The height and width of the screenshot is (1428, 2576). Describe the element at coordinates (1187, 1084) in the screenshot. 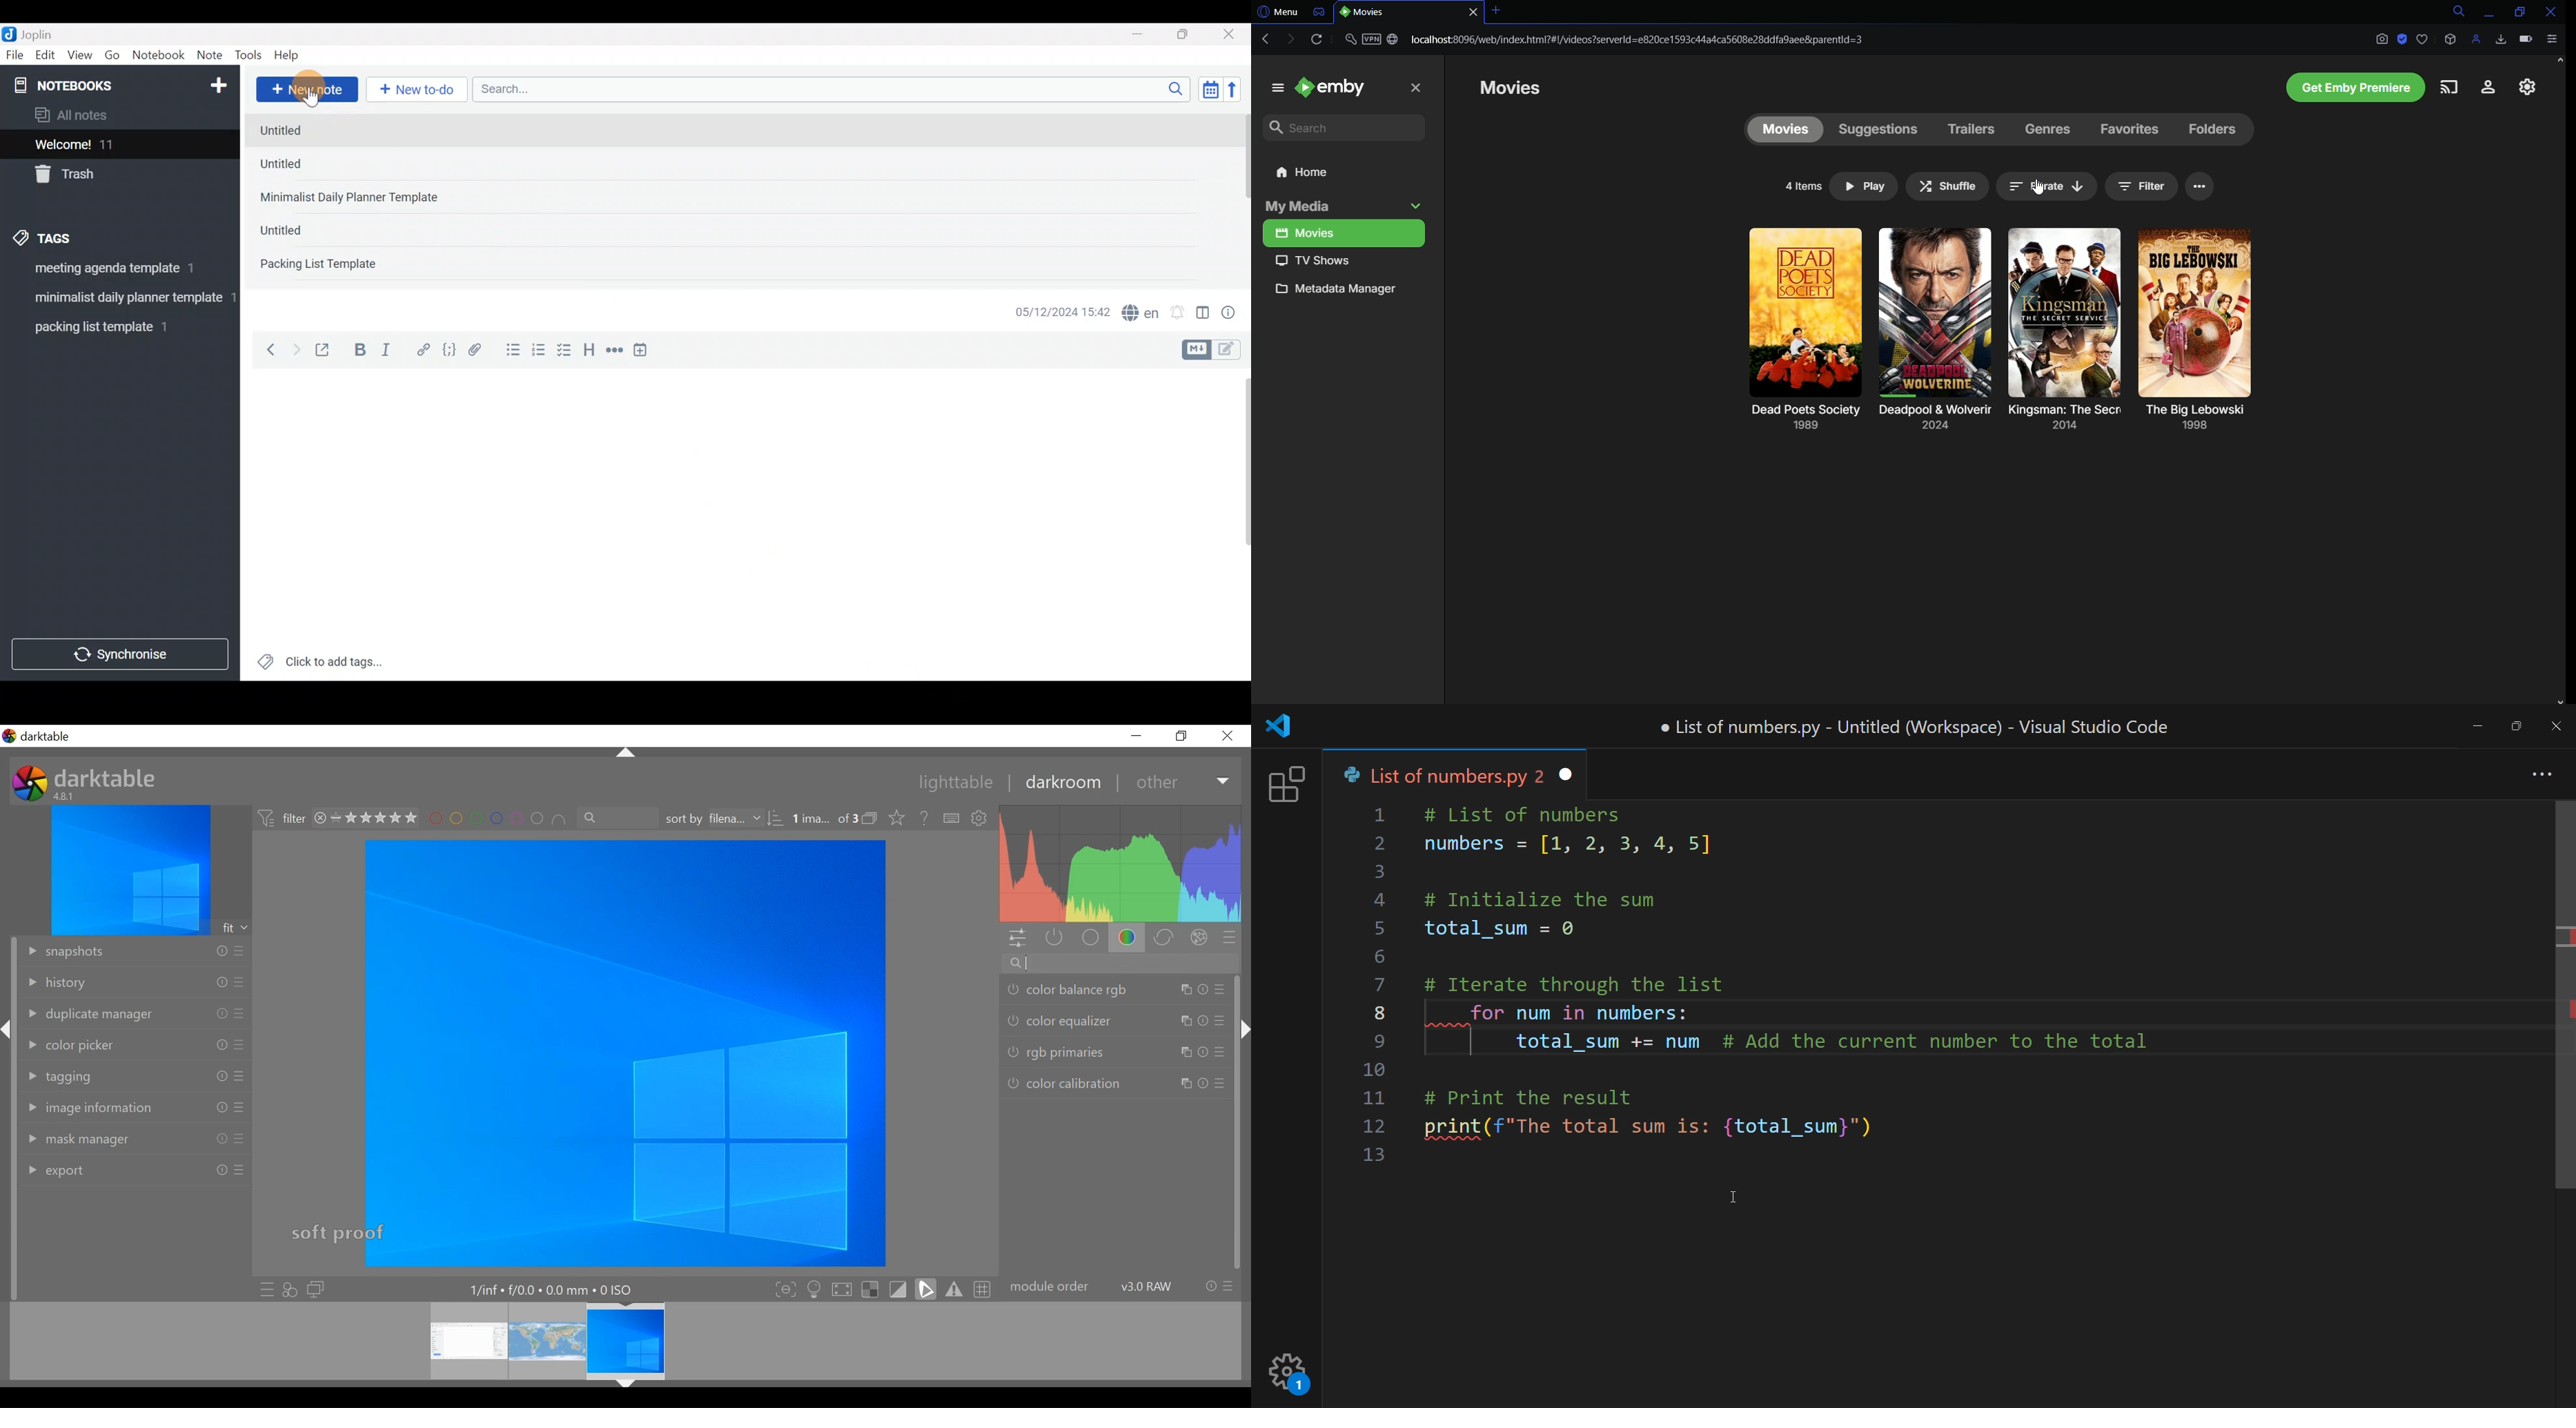

I see `` at that location.